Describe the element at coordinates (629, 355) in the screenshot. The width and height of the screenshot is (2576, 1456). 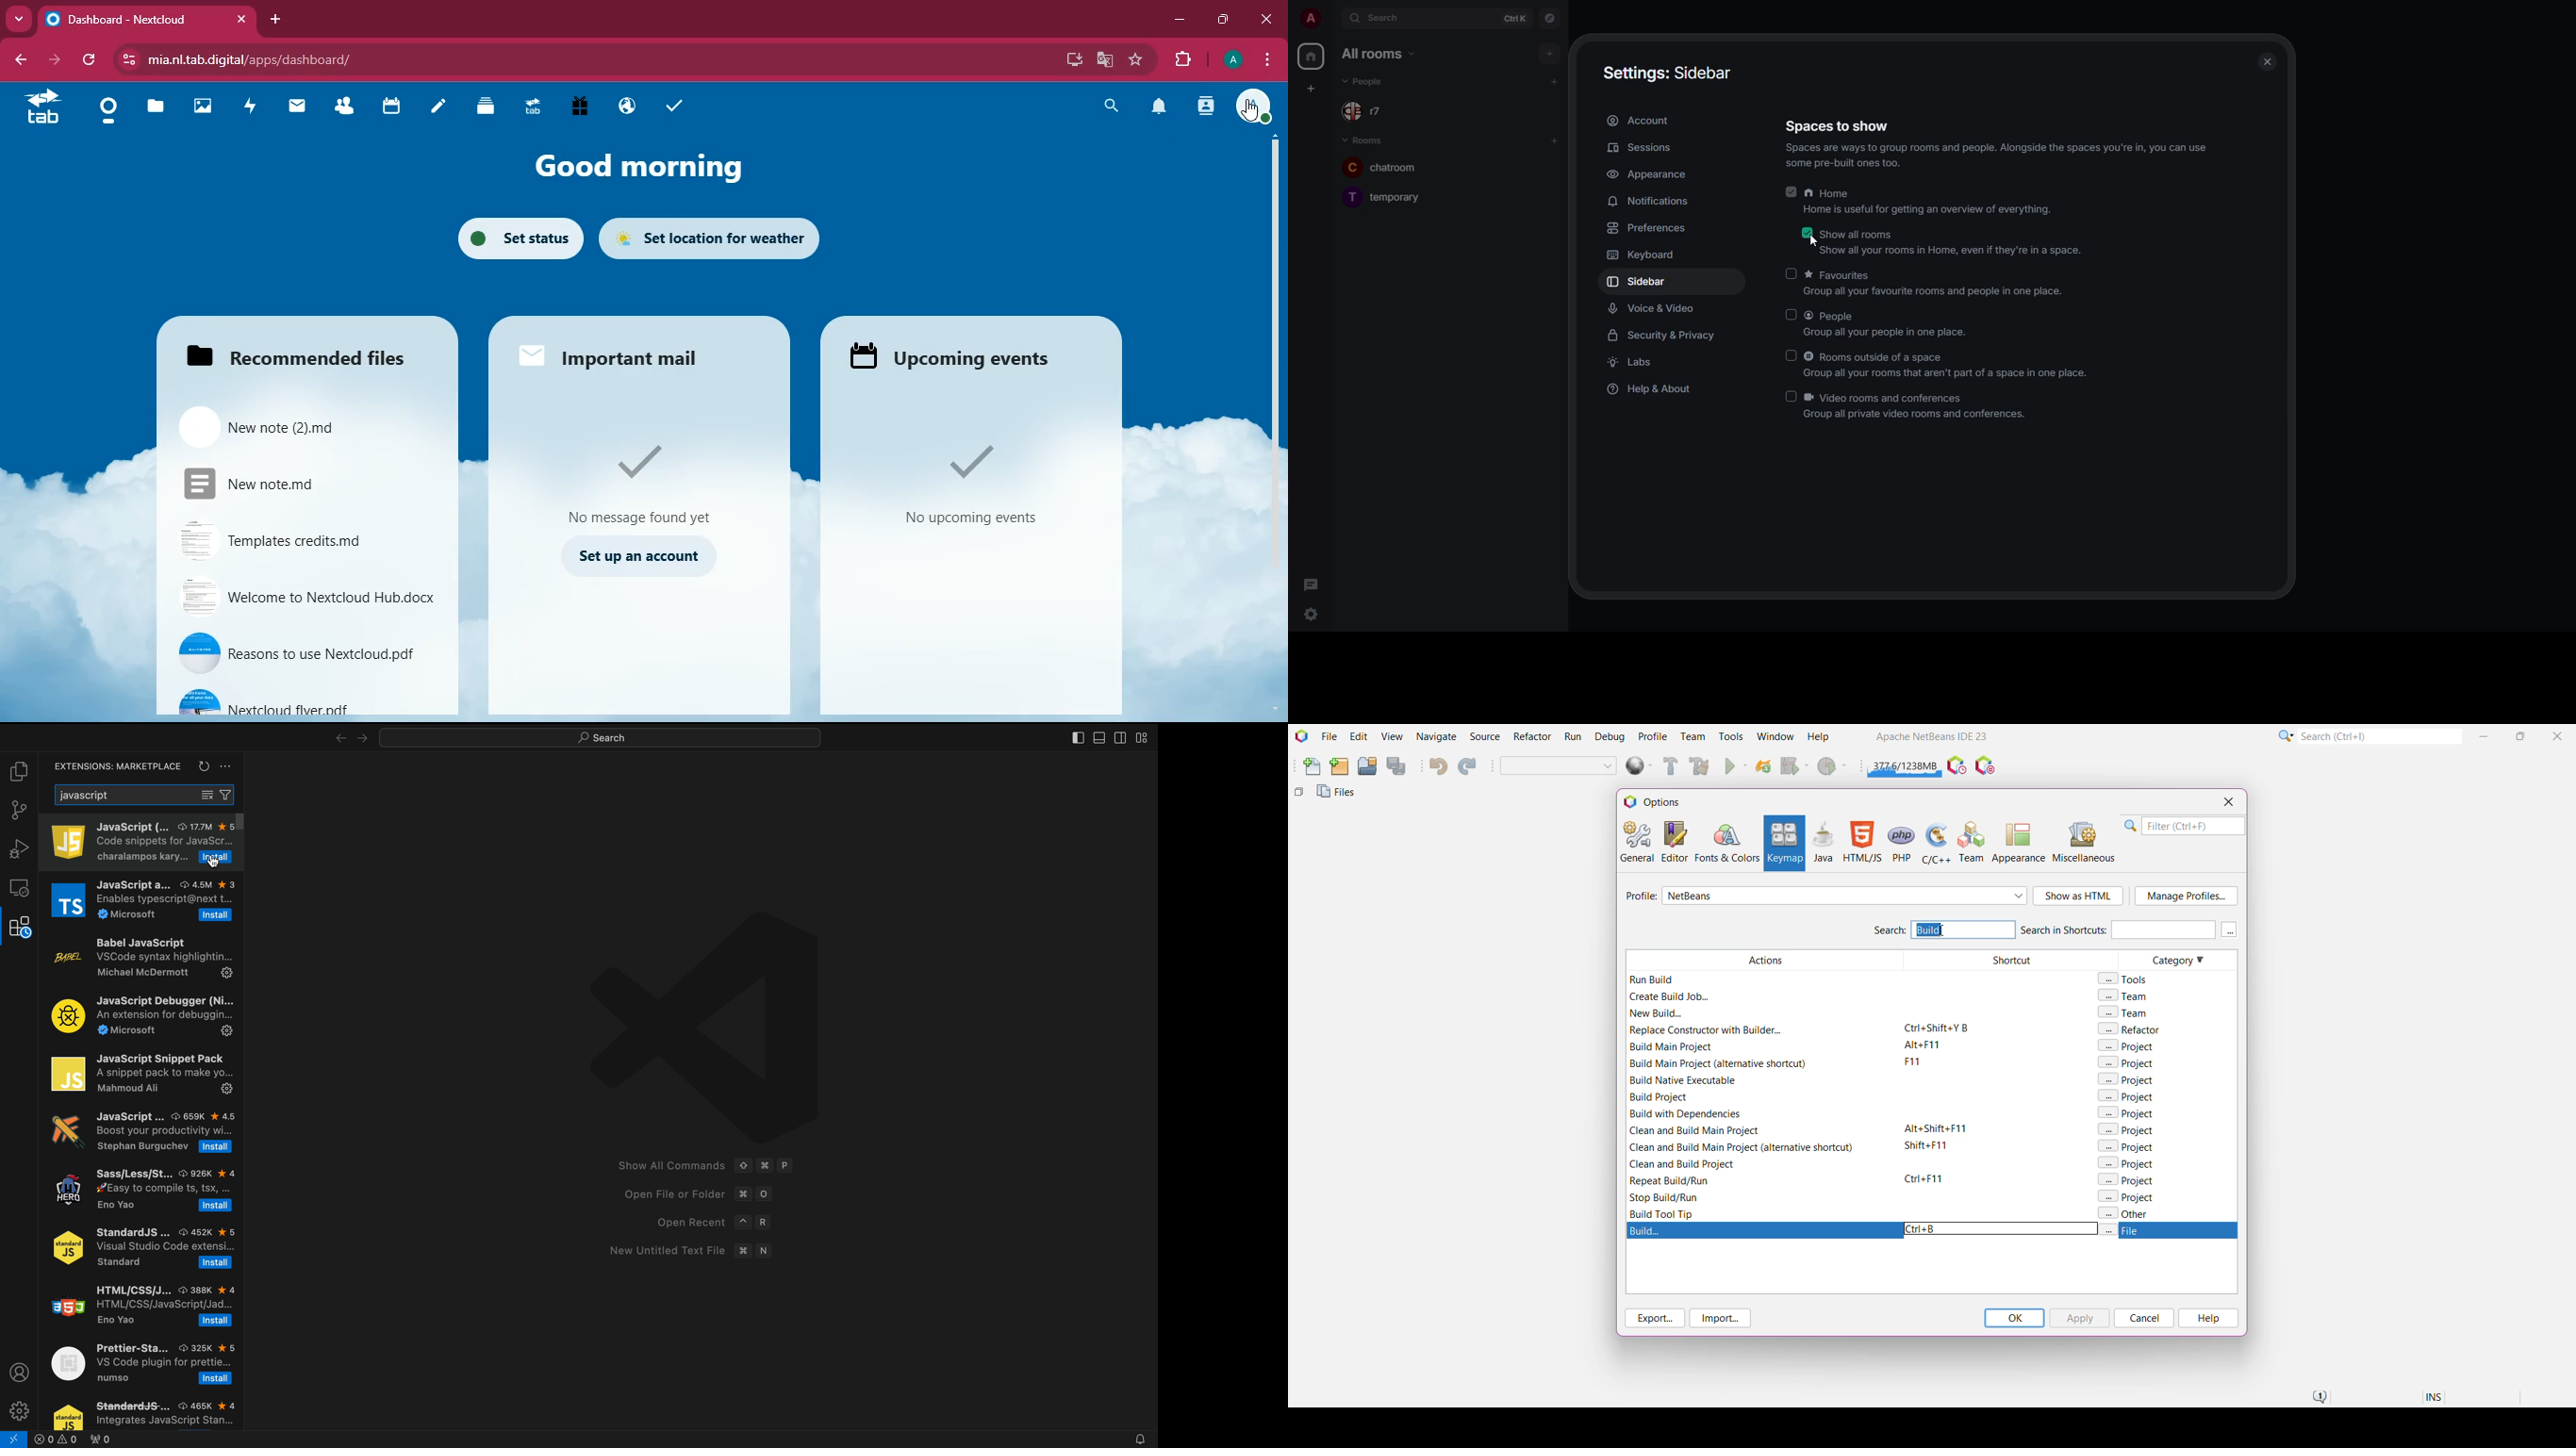
I see `Important mail` at that location.